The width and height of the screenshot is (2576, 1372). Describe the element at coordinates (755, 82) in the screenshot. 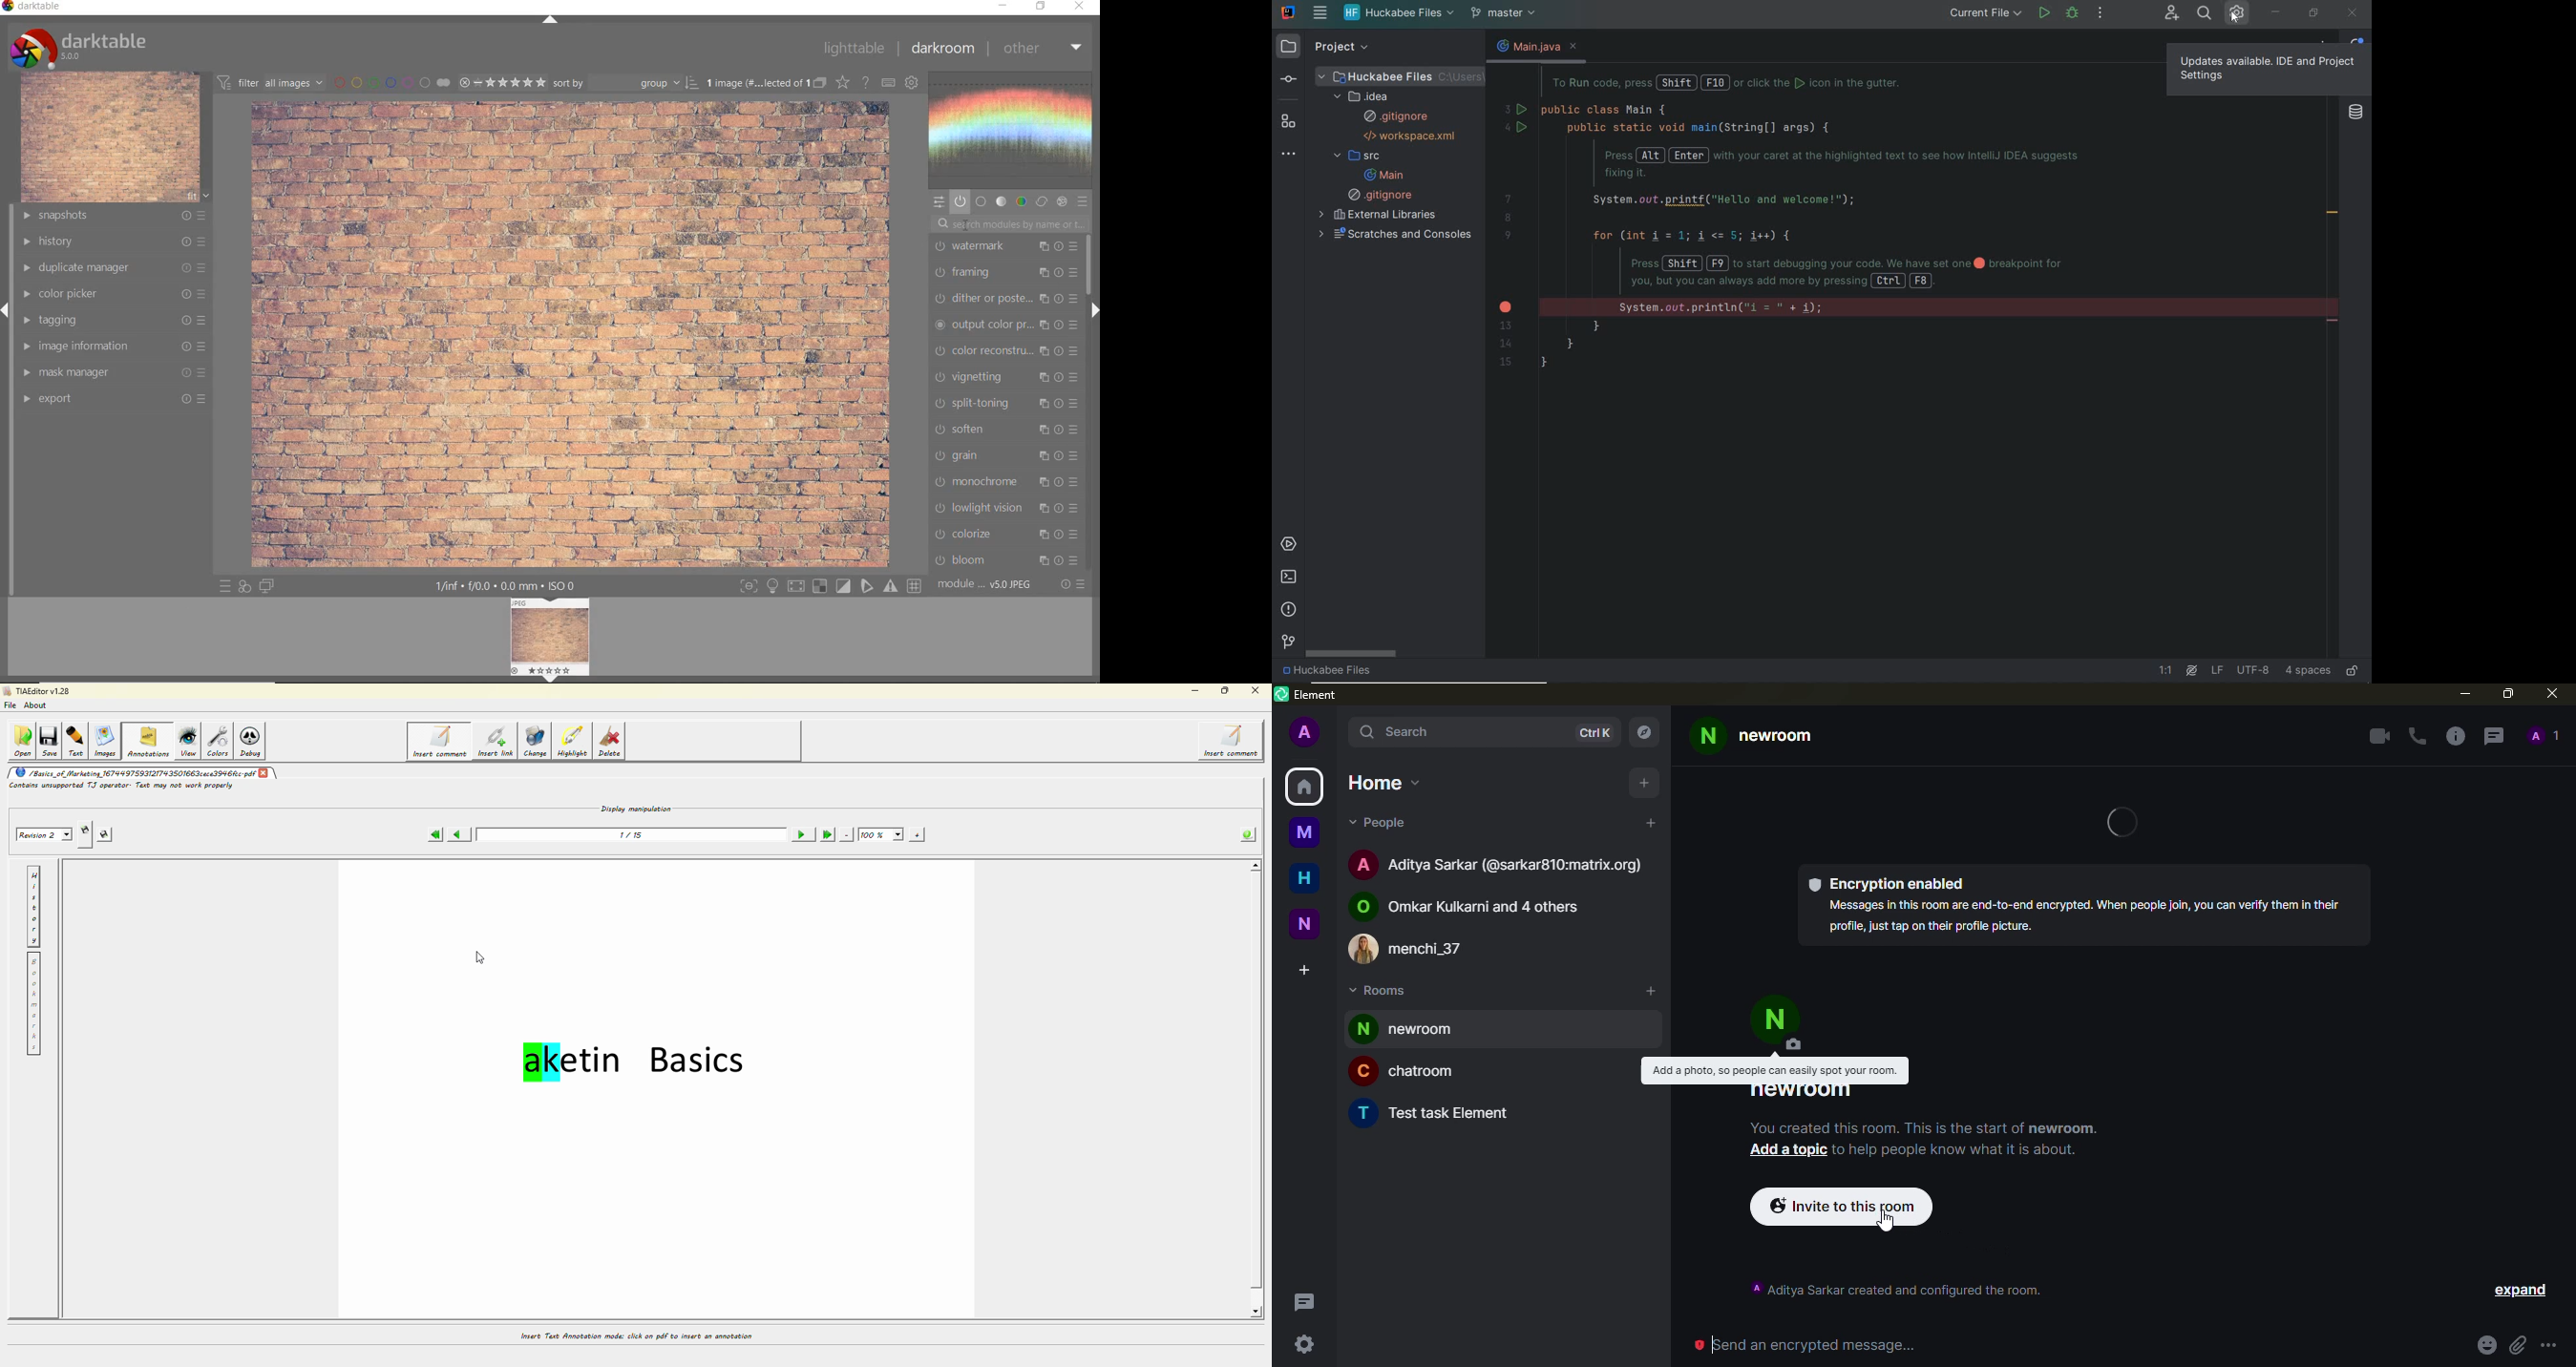

I see `1 image (# ... lected of` at that location.